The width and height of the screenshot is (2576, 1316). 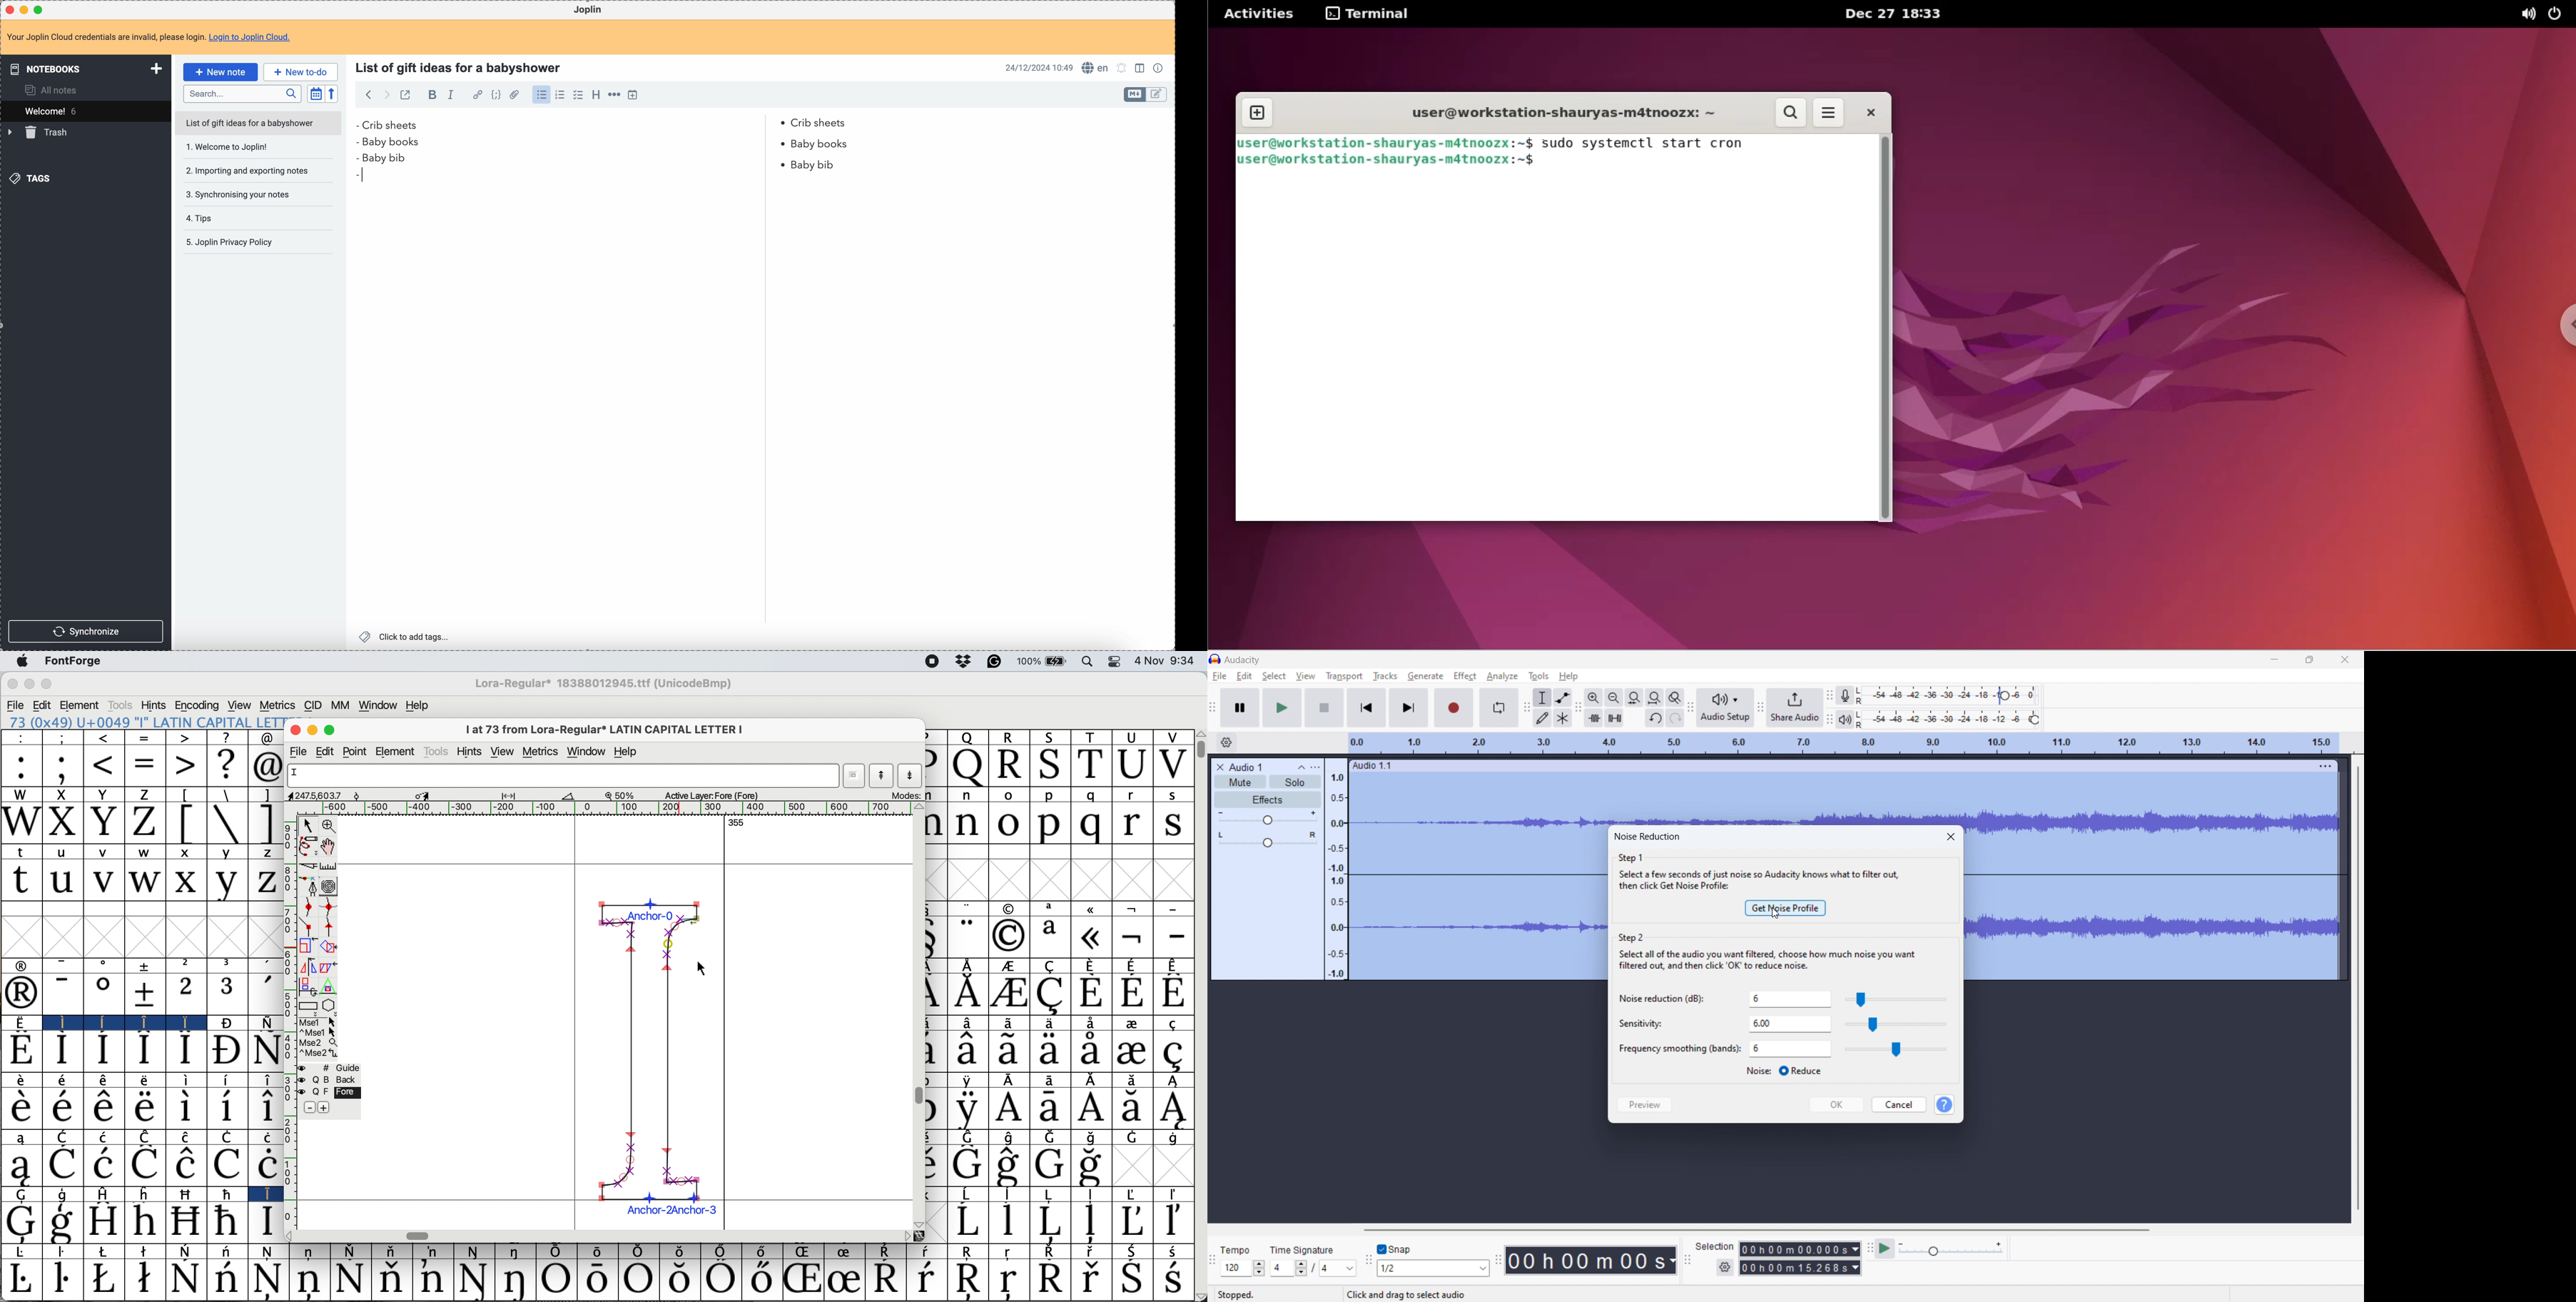 What do you see at coordinates (1087, 825) in the screenshot?
I see `q` at bounding box center [1087, 825].